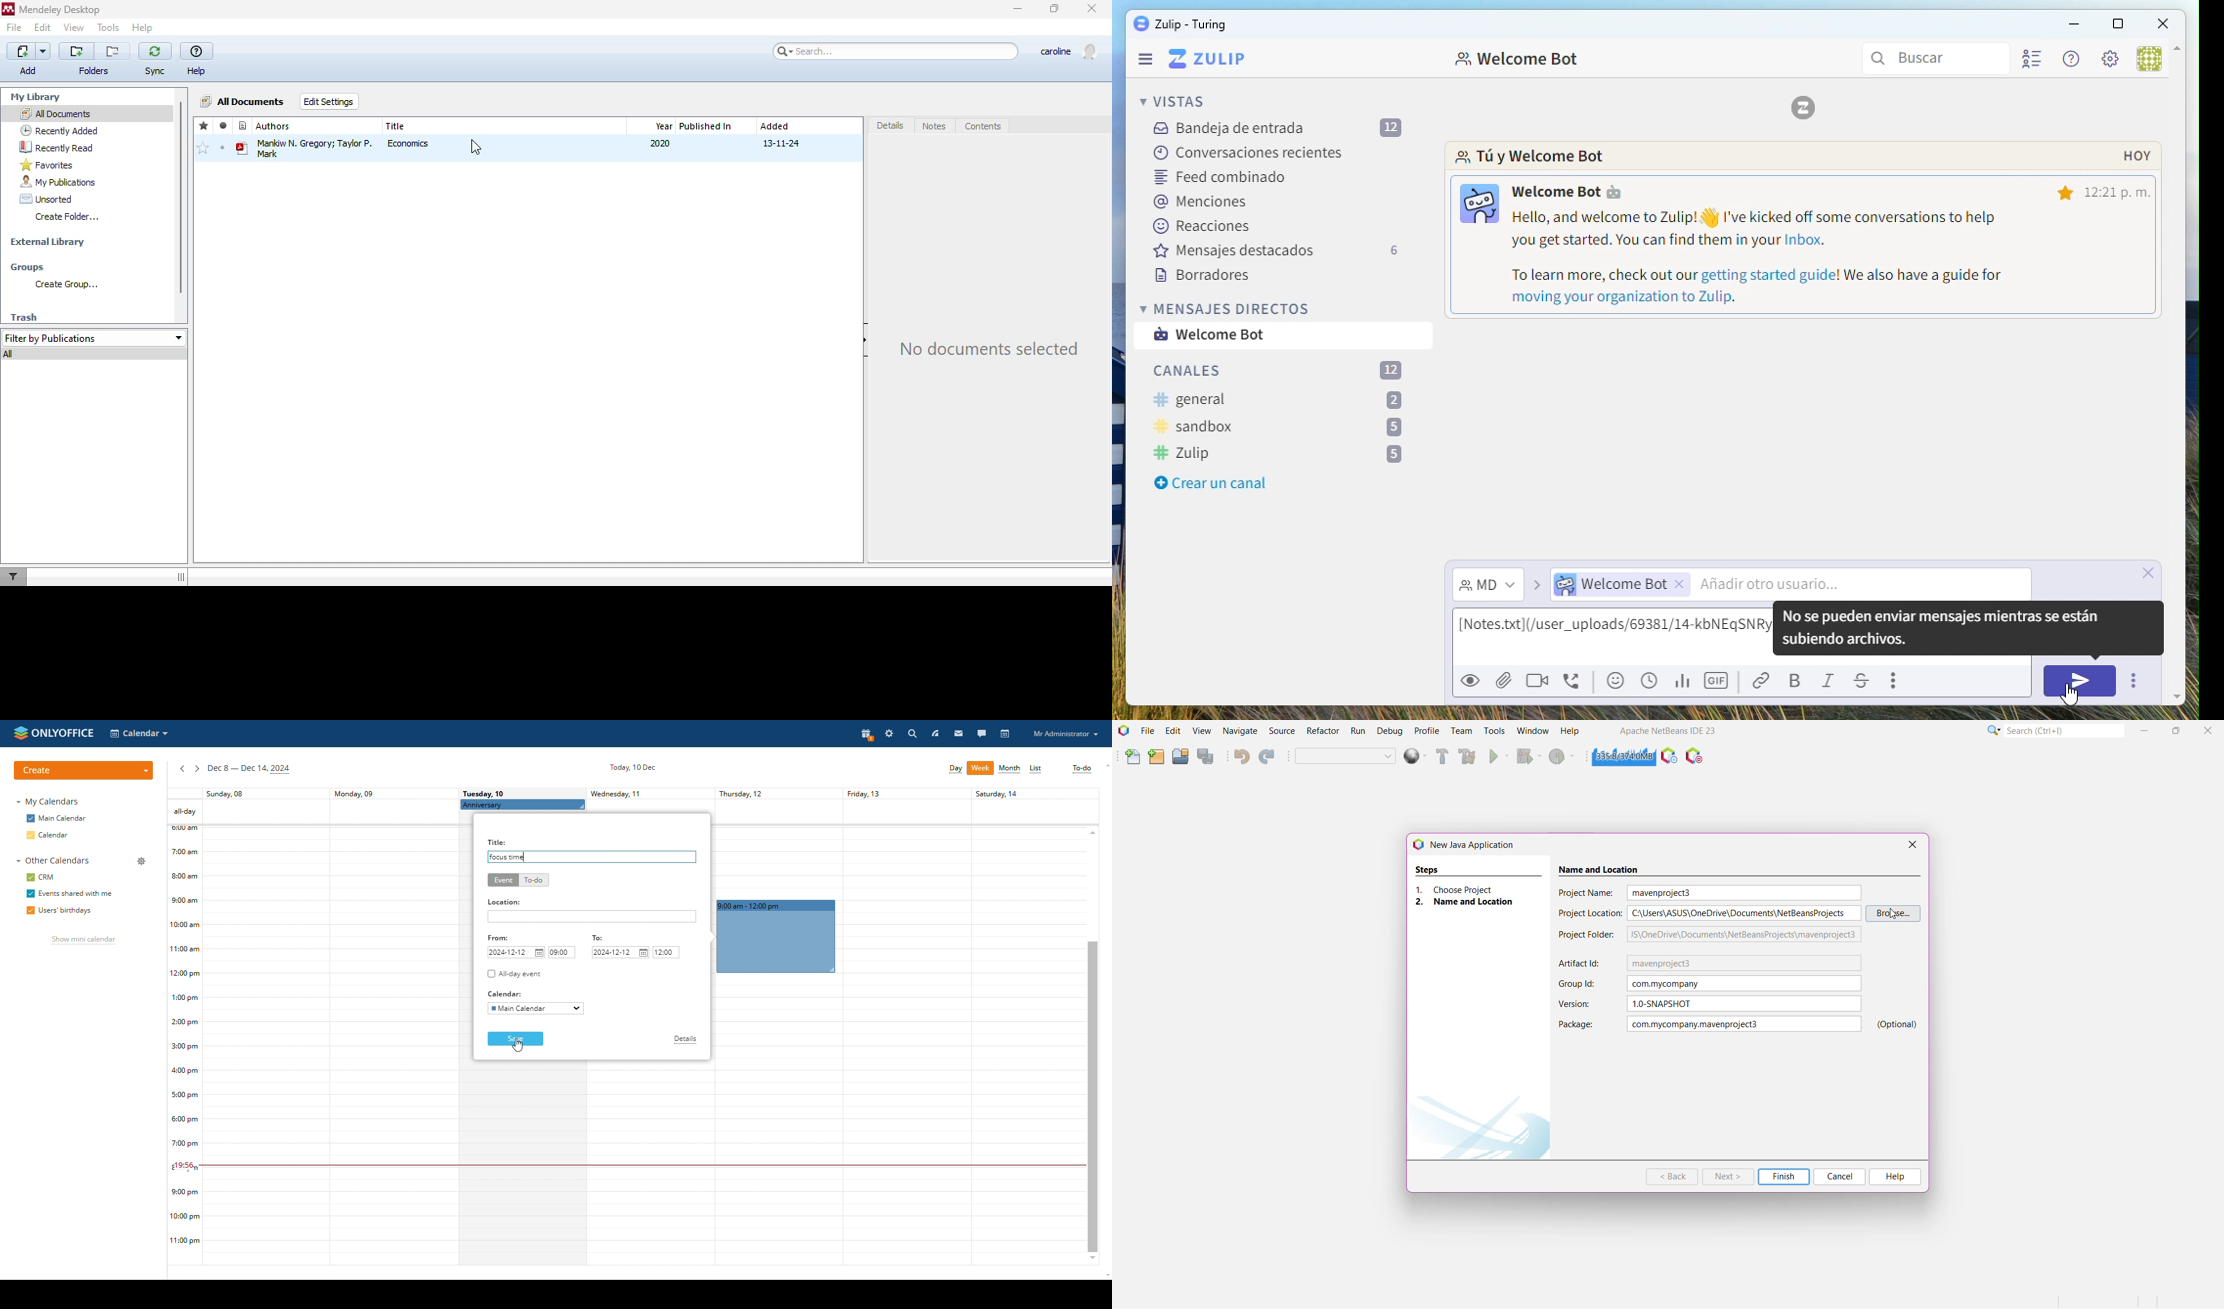 The width and height of the screenshot is (2240, 1316). I want to click on book, so click(242, 148).